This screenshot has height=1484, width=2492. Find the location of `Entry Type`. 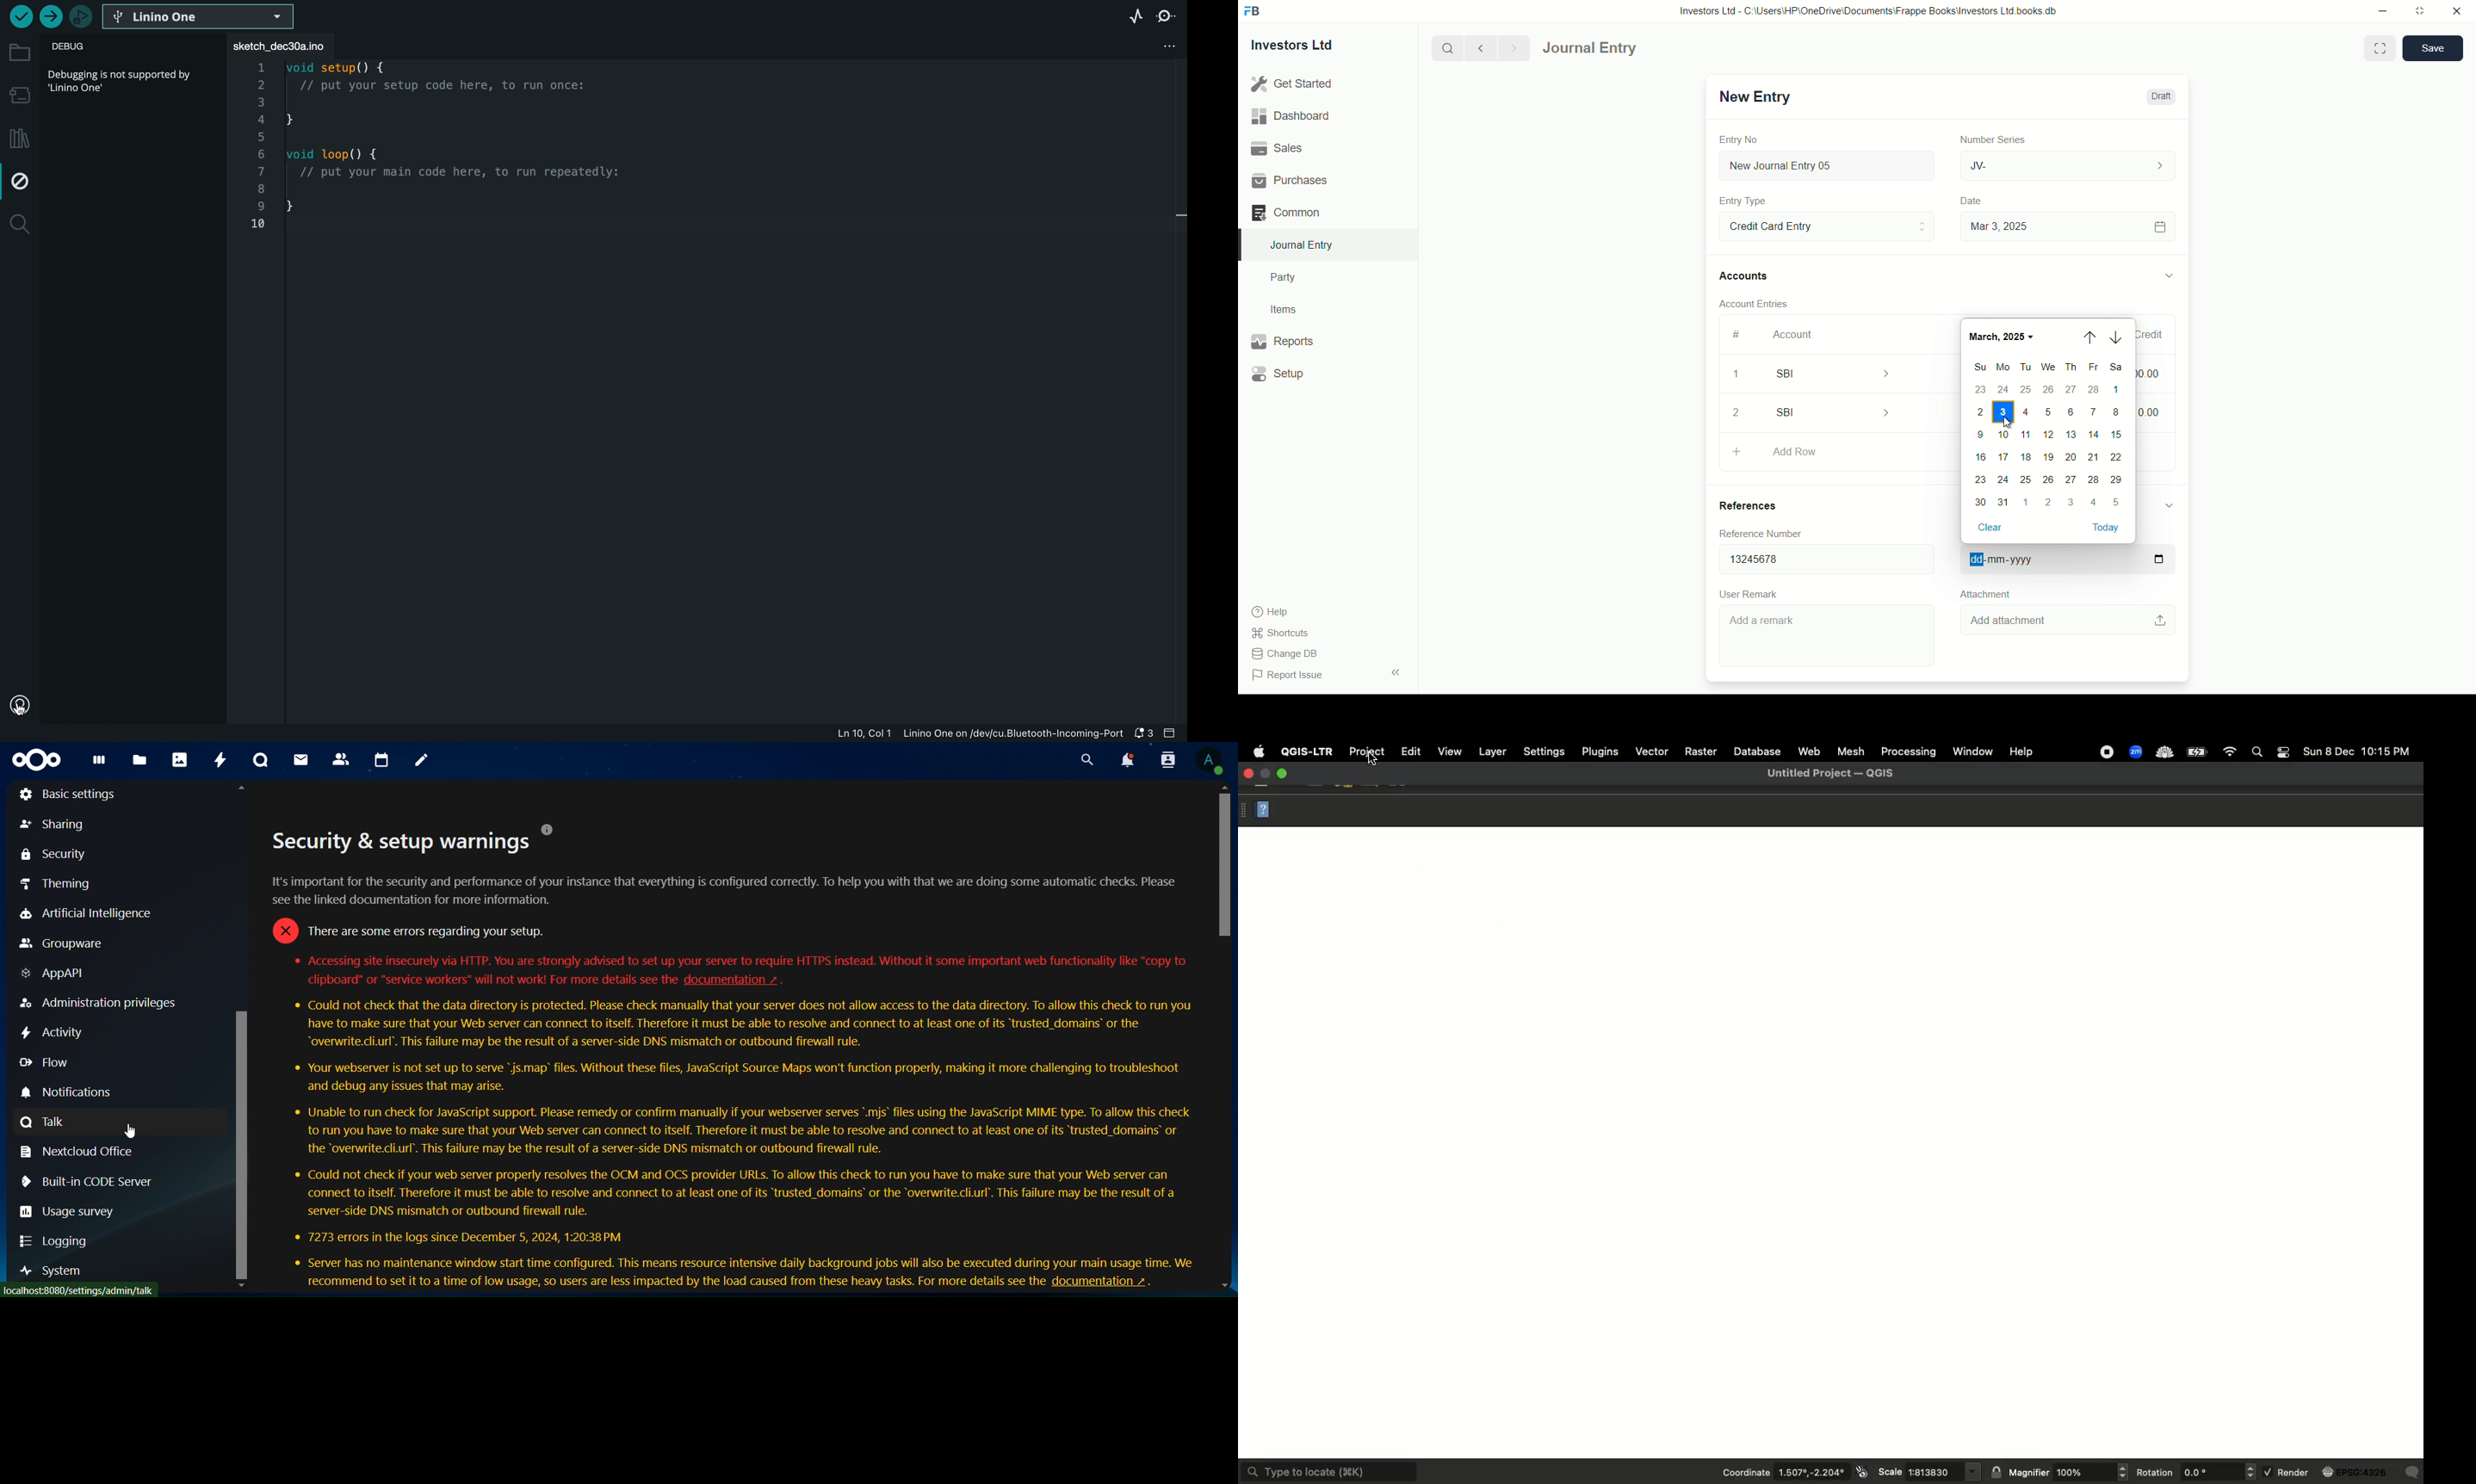

Entry Type is located at coordinates (1825, 226).